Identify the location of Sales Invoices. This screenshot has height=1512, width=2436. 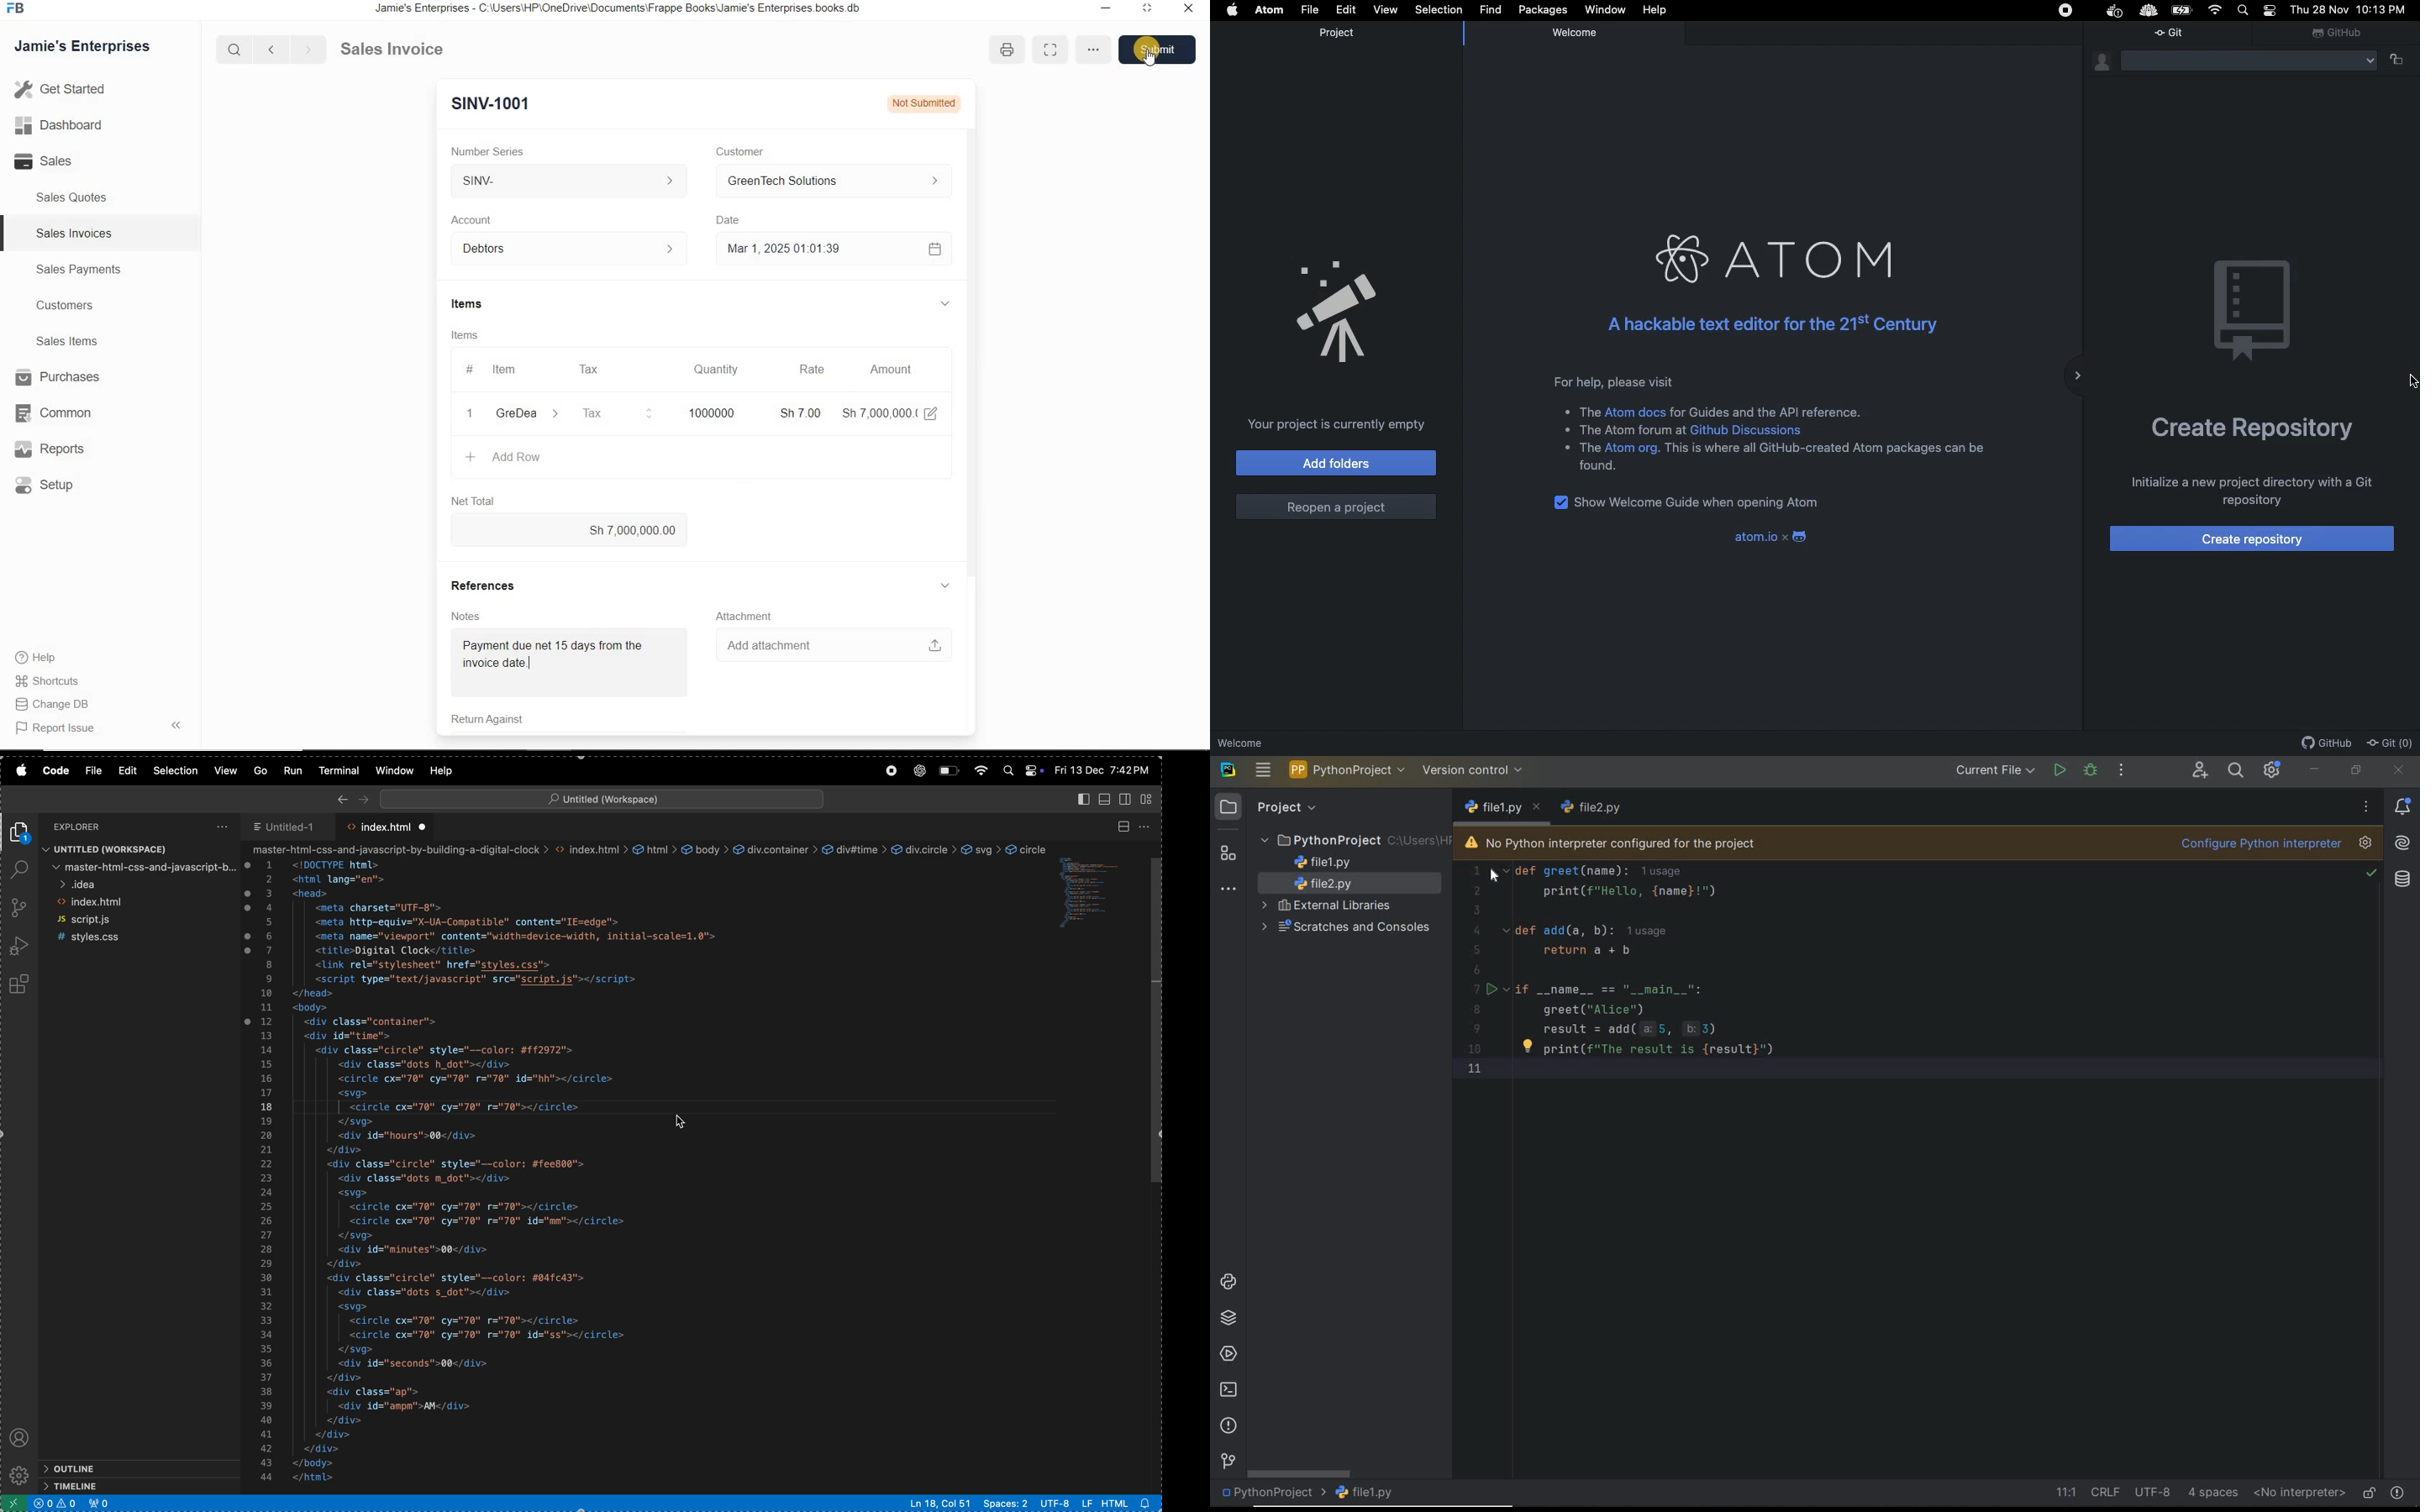
(72, 233).